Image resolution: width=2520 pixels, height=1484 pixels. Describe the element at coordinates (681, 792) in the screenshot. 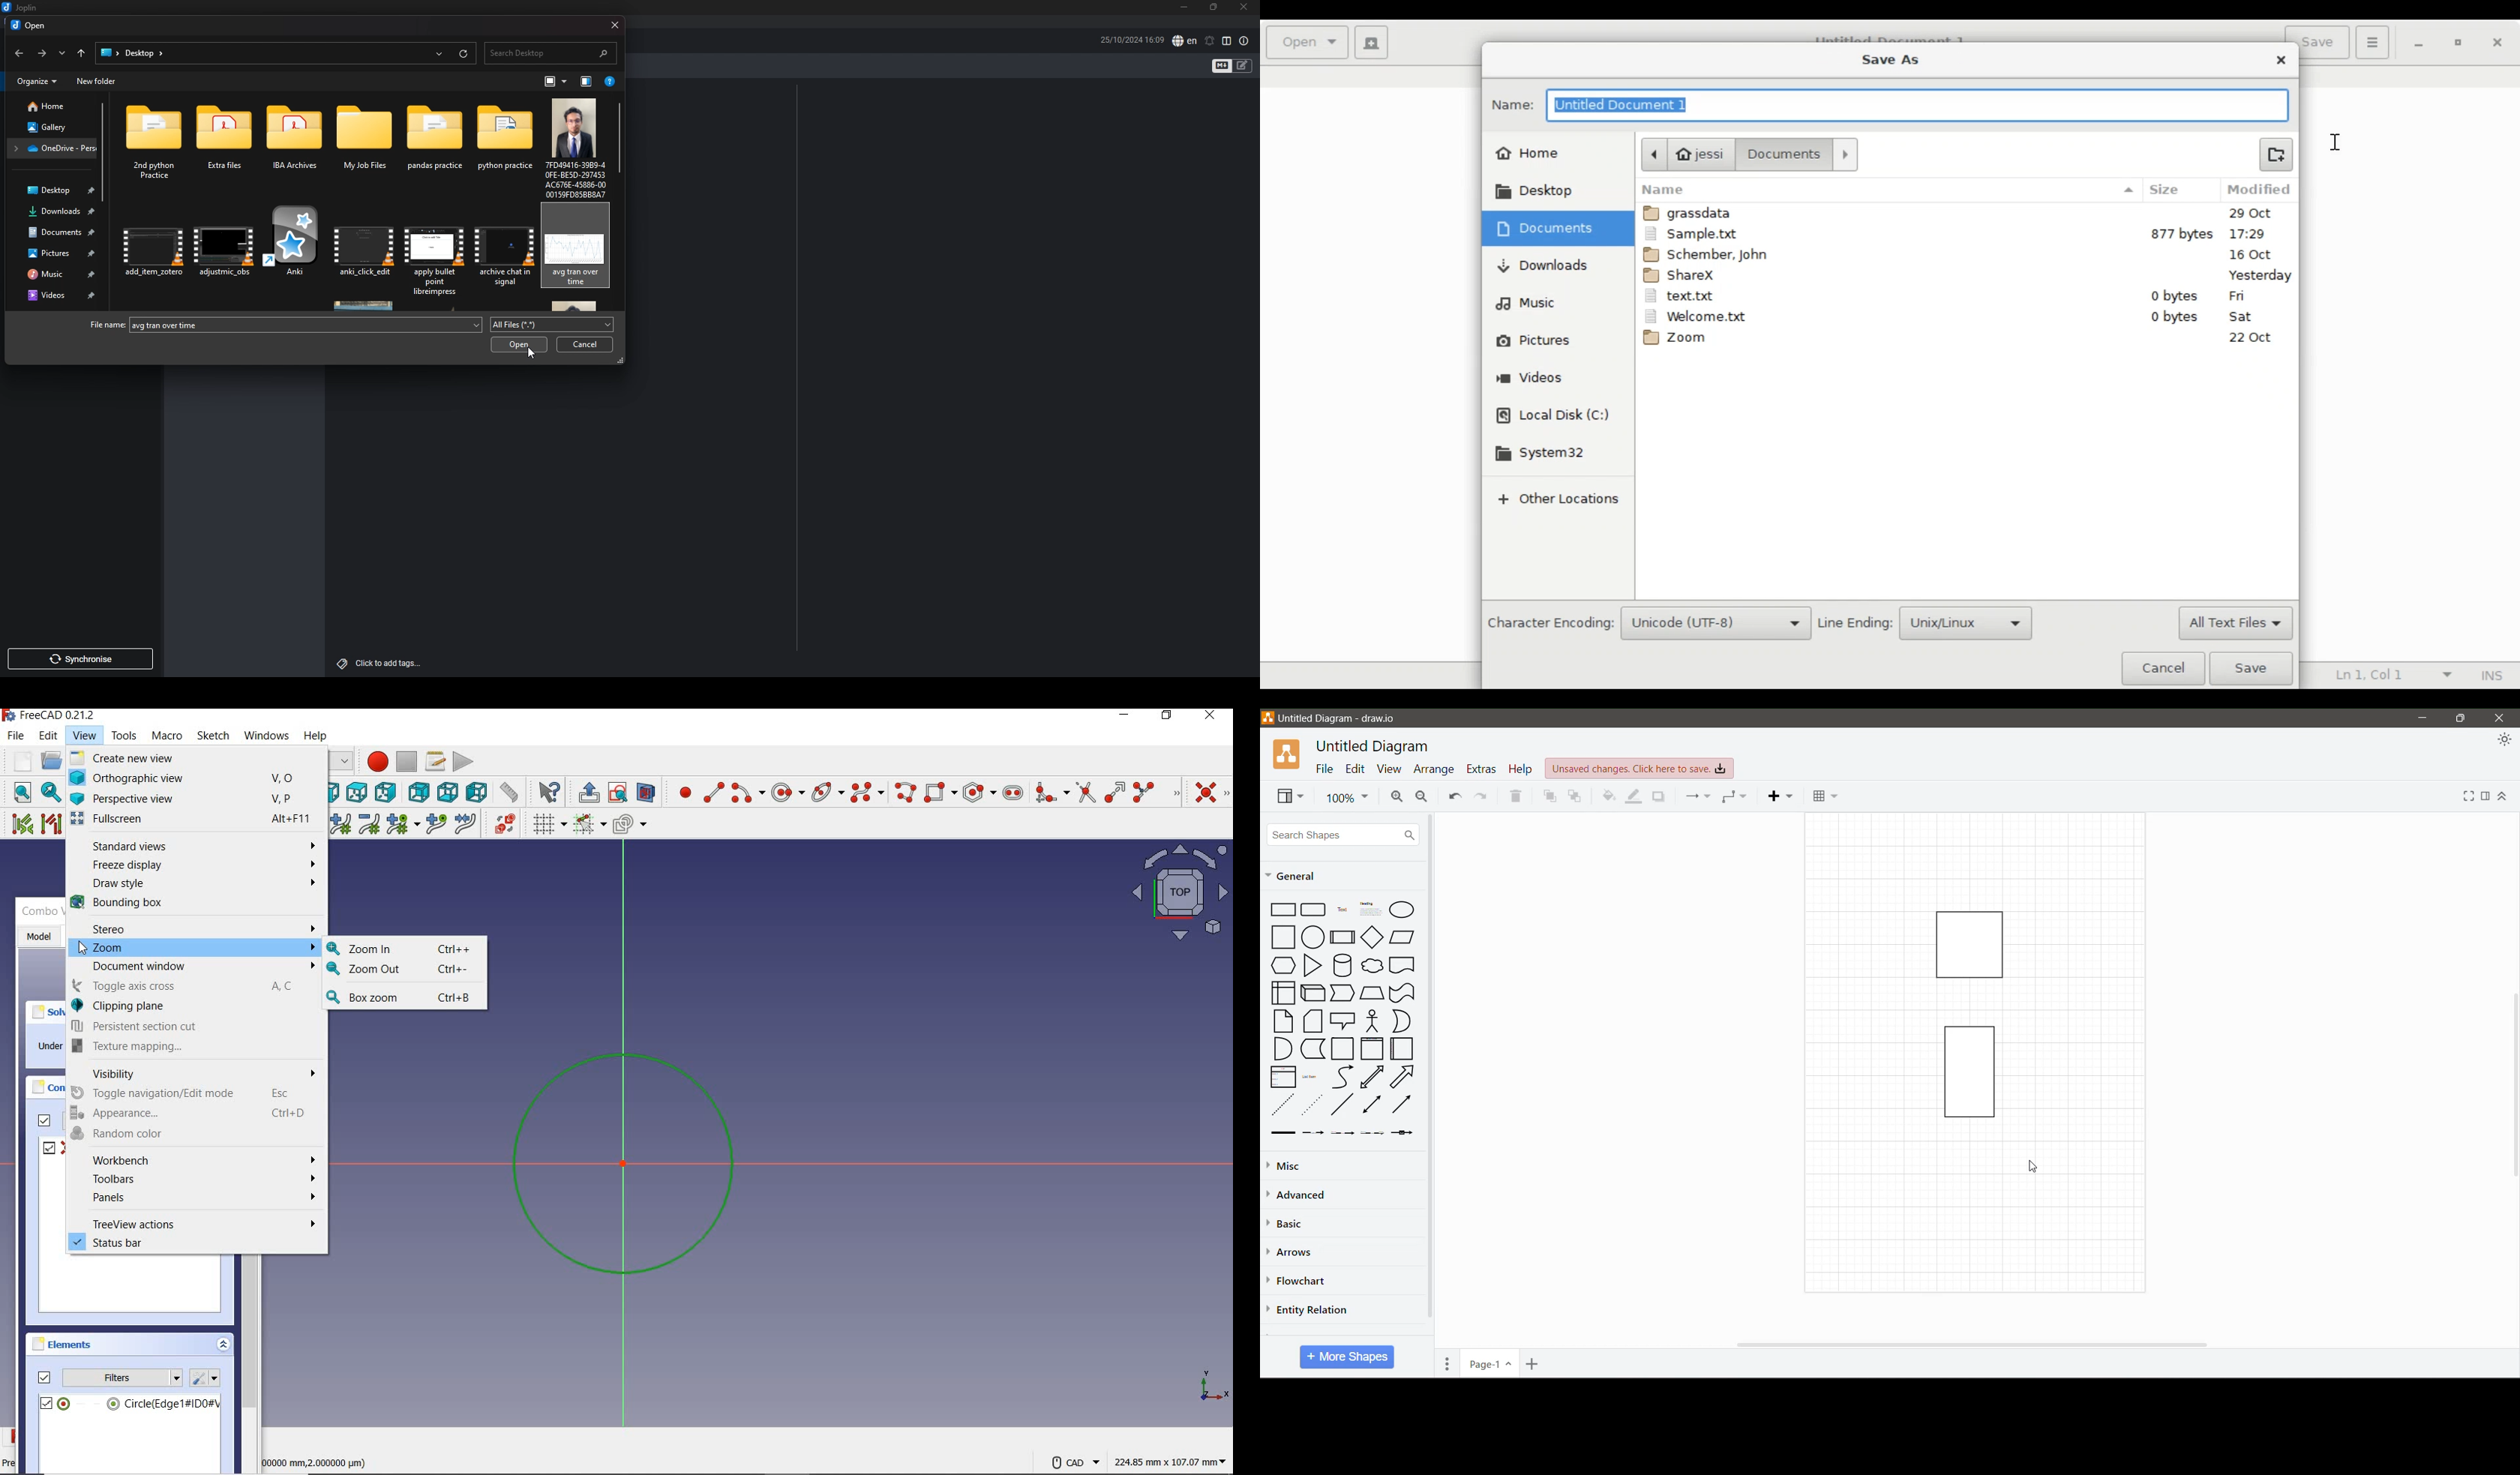

I see `create point` at that location.